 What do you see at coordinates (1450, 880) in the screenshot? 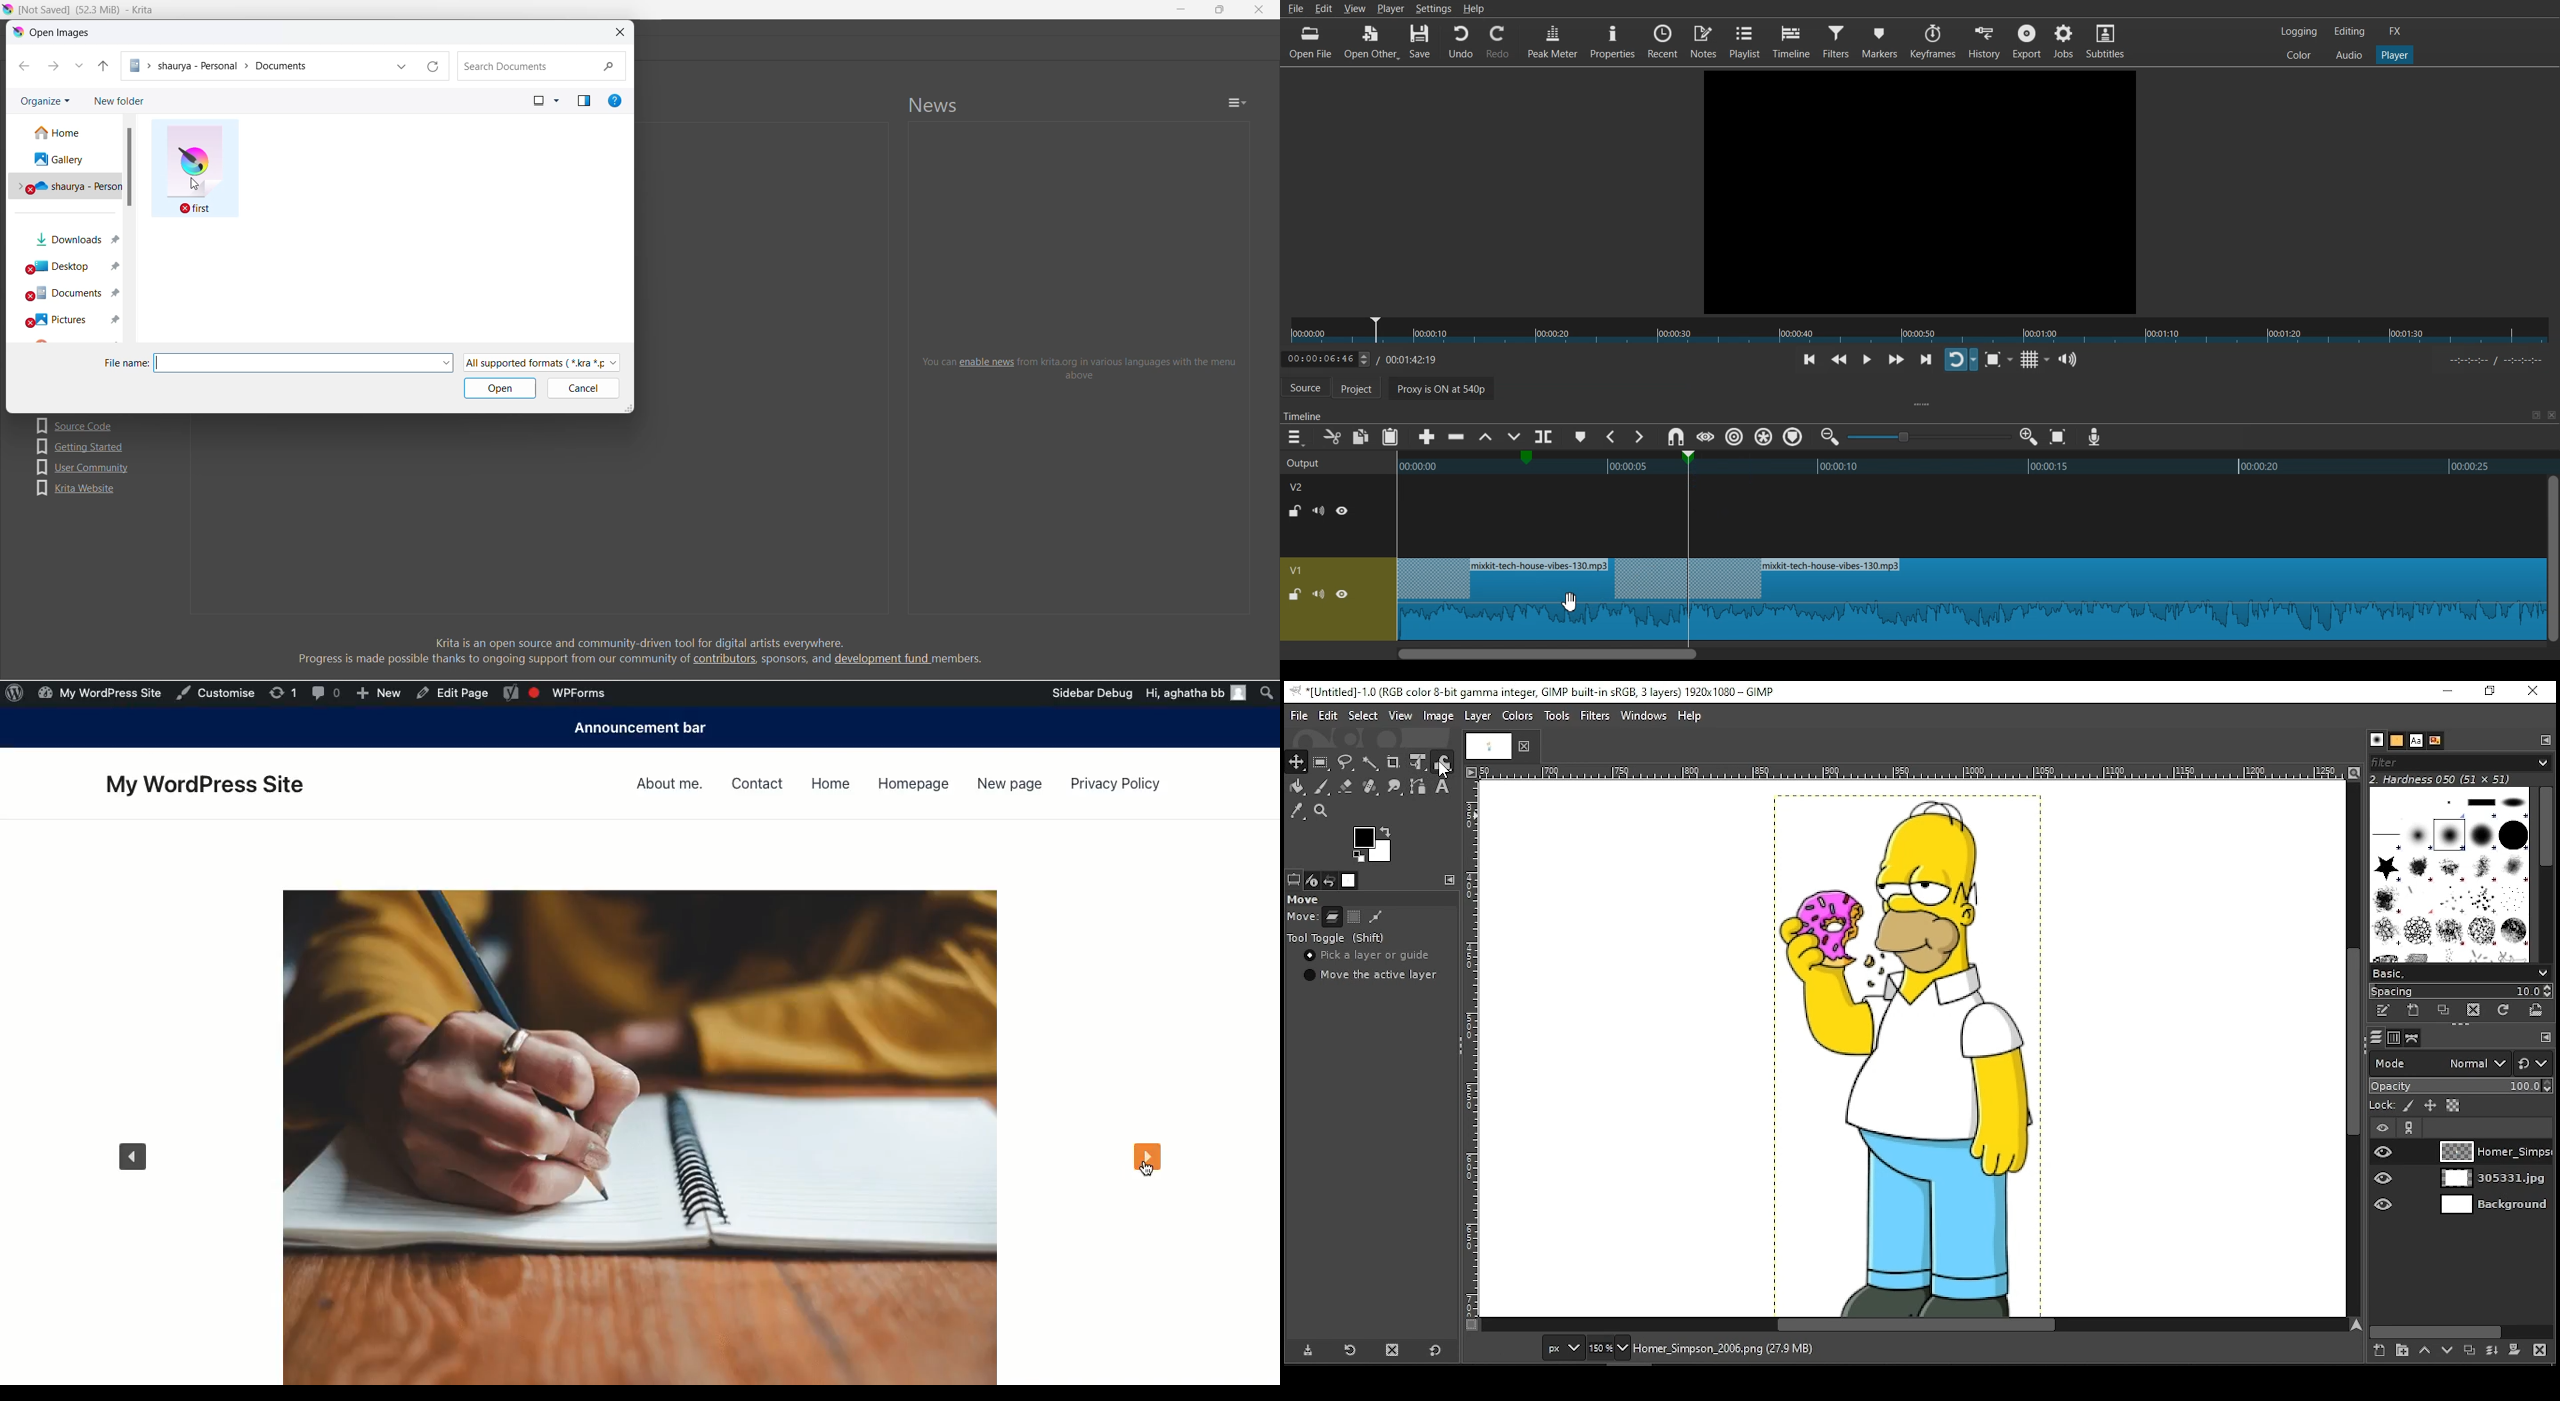
I see `edit toolbar` at bounding box center [1450, 880].